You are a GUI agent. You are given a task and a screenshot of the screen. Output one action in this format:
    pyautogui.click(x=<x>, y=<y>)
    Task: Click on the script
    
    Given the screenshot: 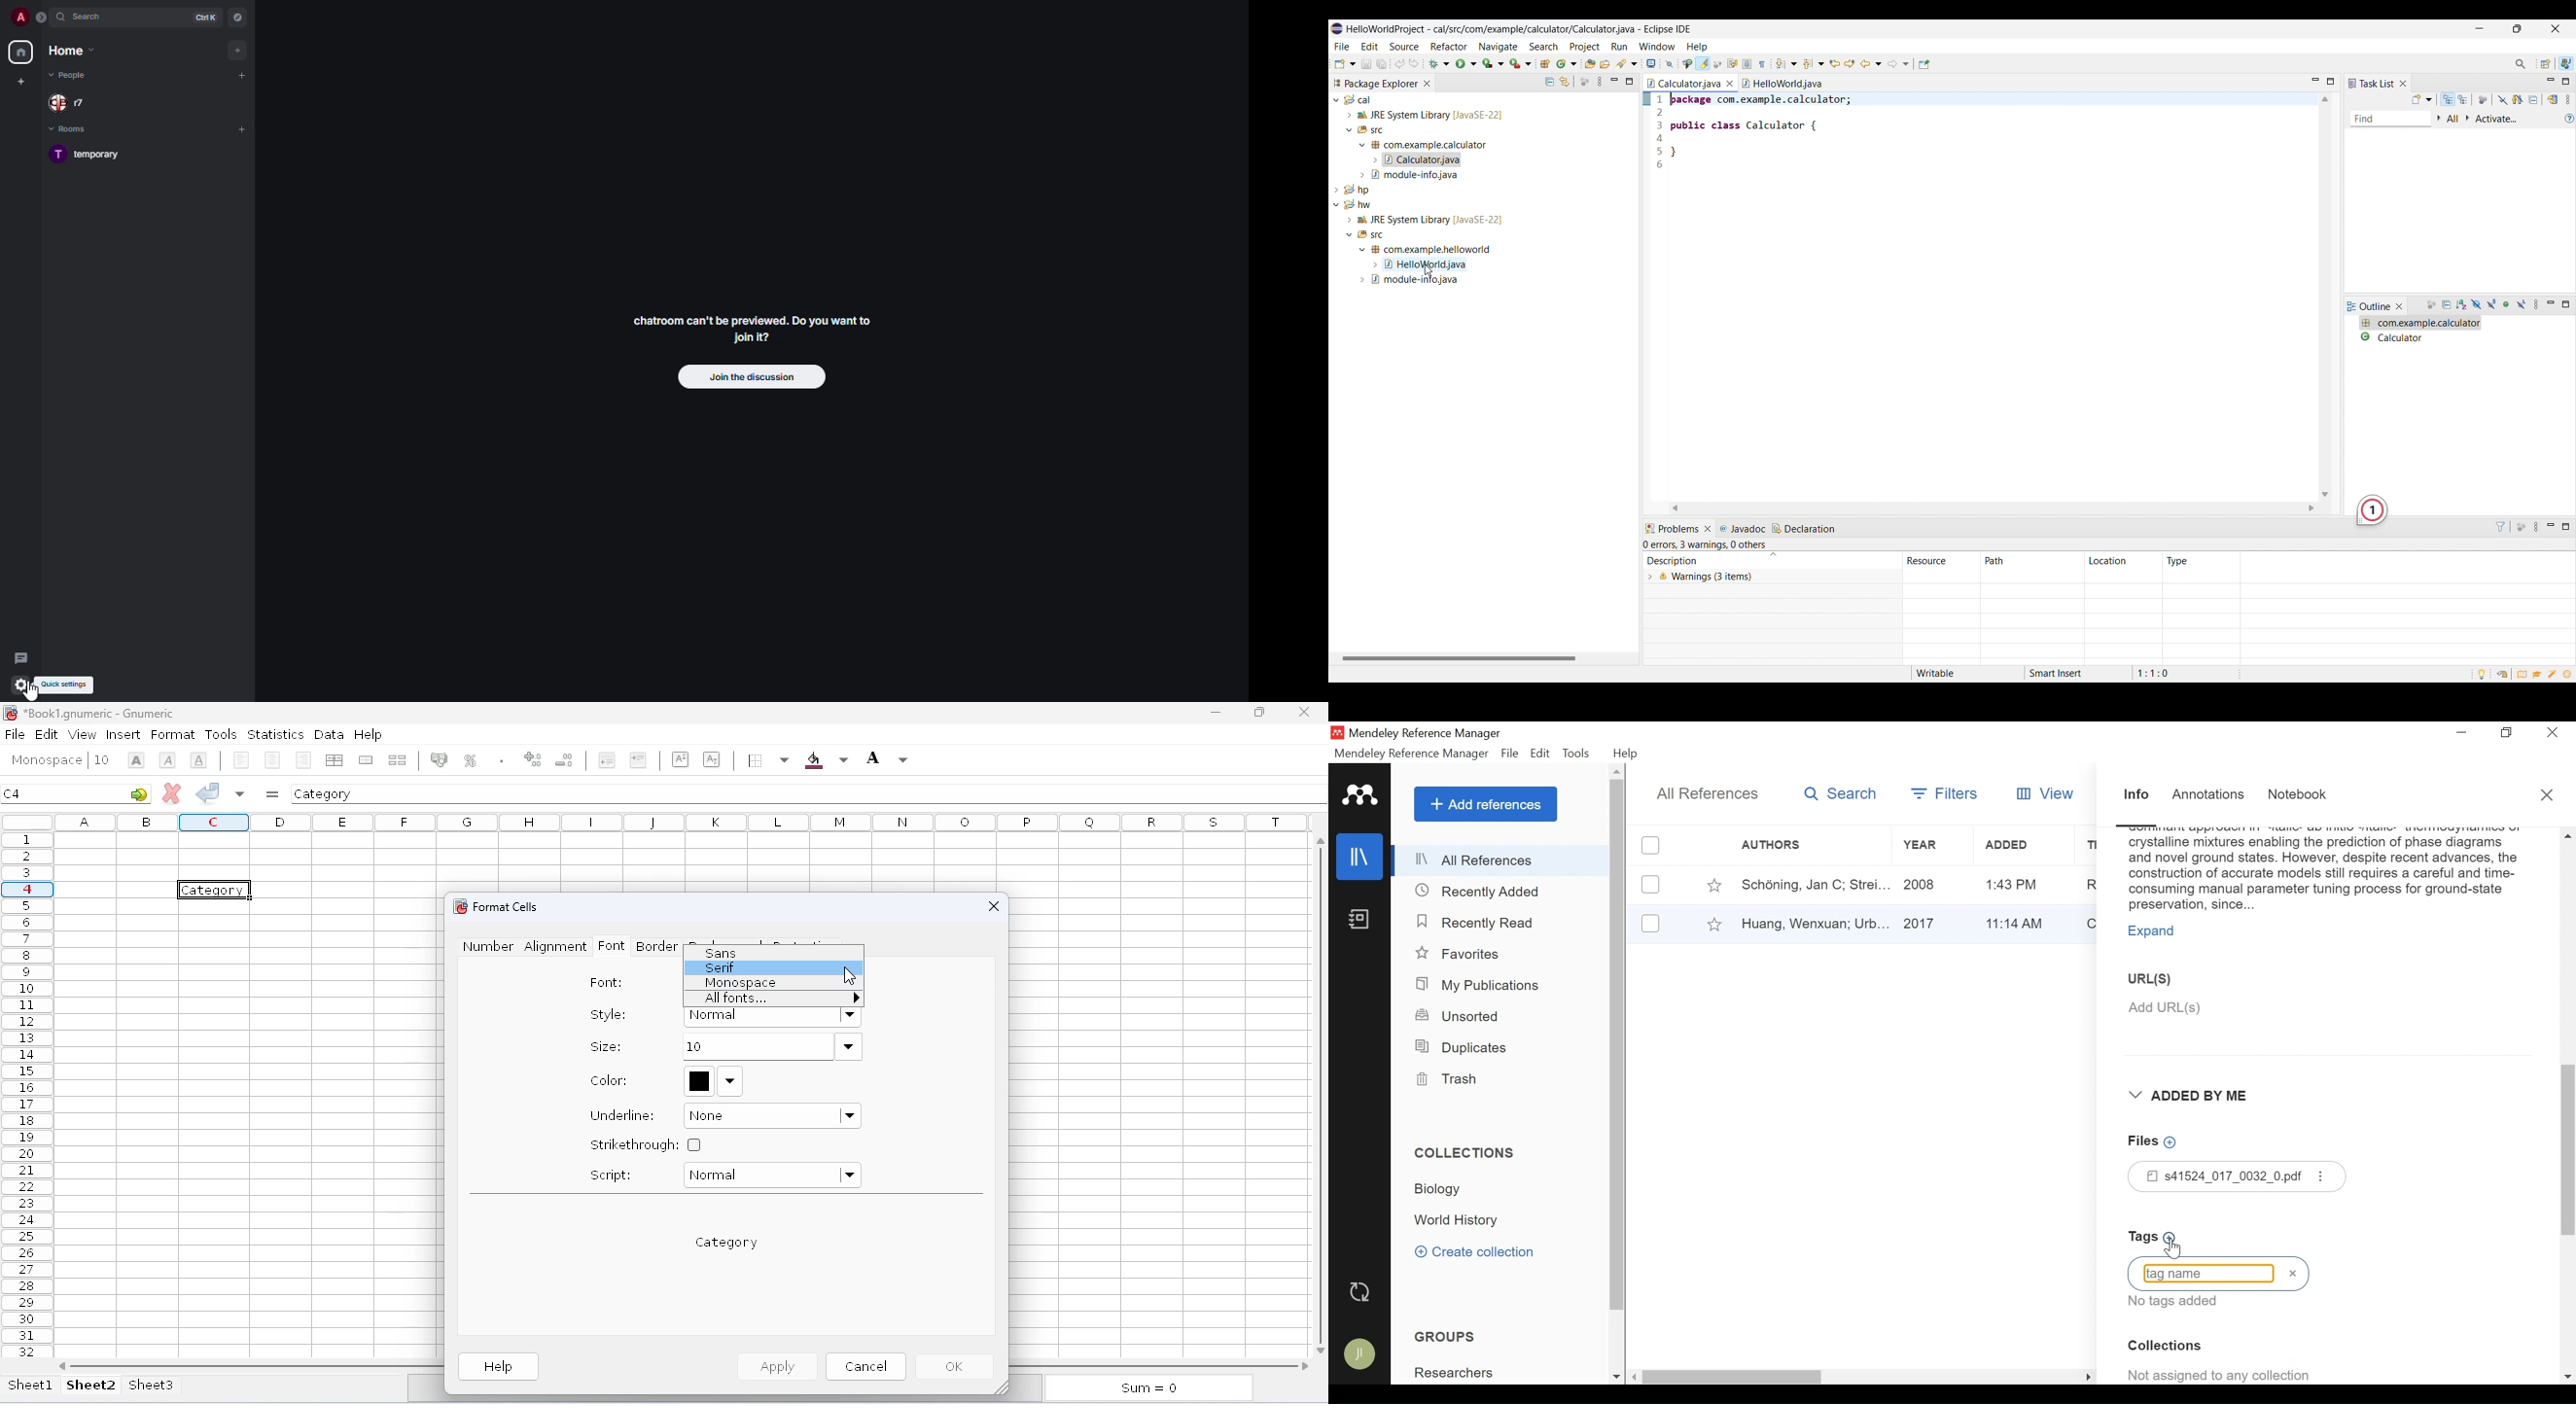 What is the action you would take?
    pyautogui.click(x=611, y=1175)
    